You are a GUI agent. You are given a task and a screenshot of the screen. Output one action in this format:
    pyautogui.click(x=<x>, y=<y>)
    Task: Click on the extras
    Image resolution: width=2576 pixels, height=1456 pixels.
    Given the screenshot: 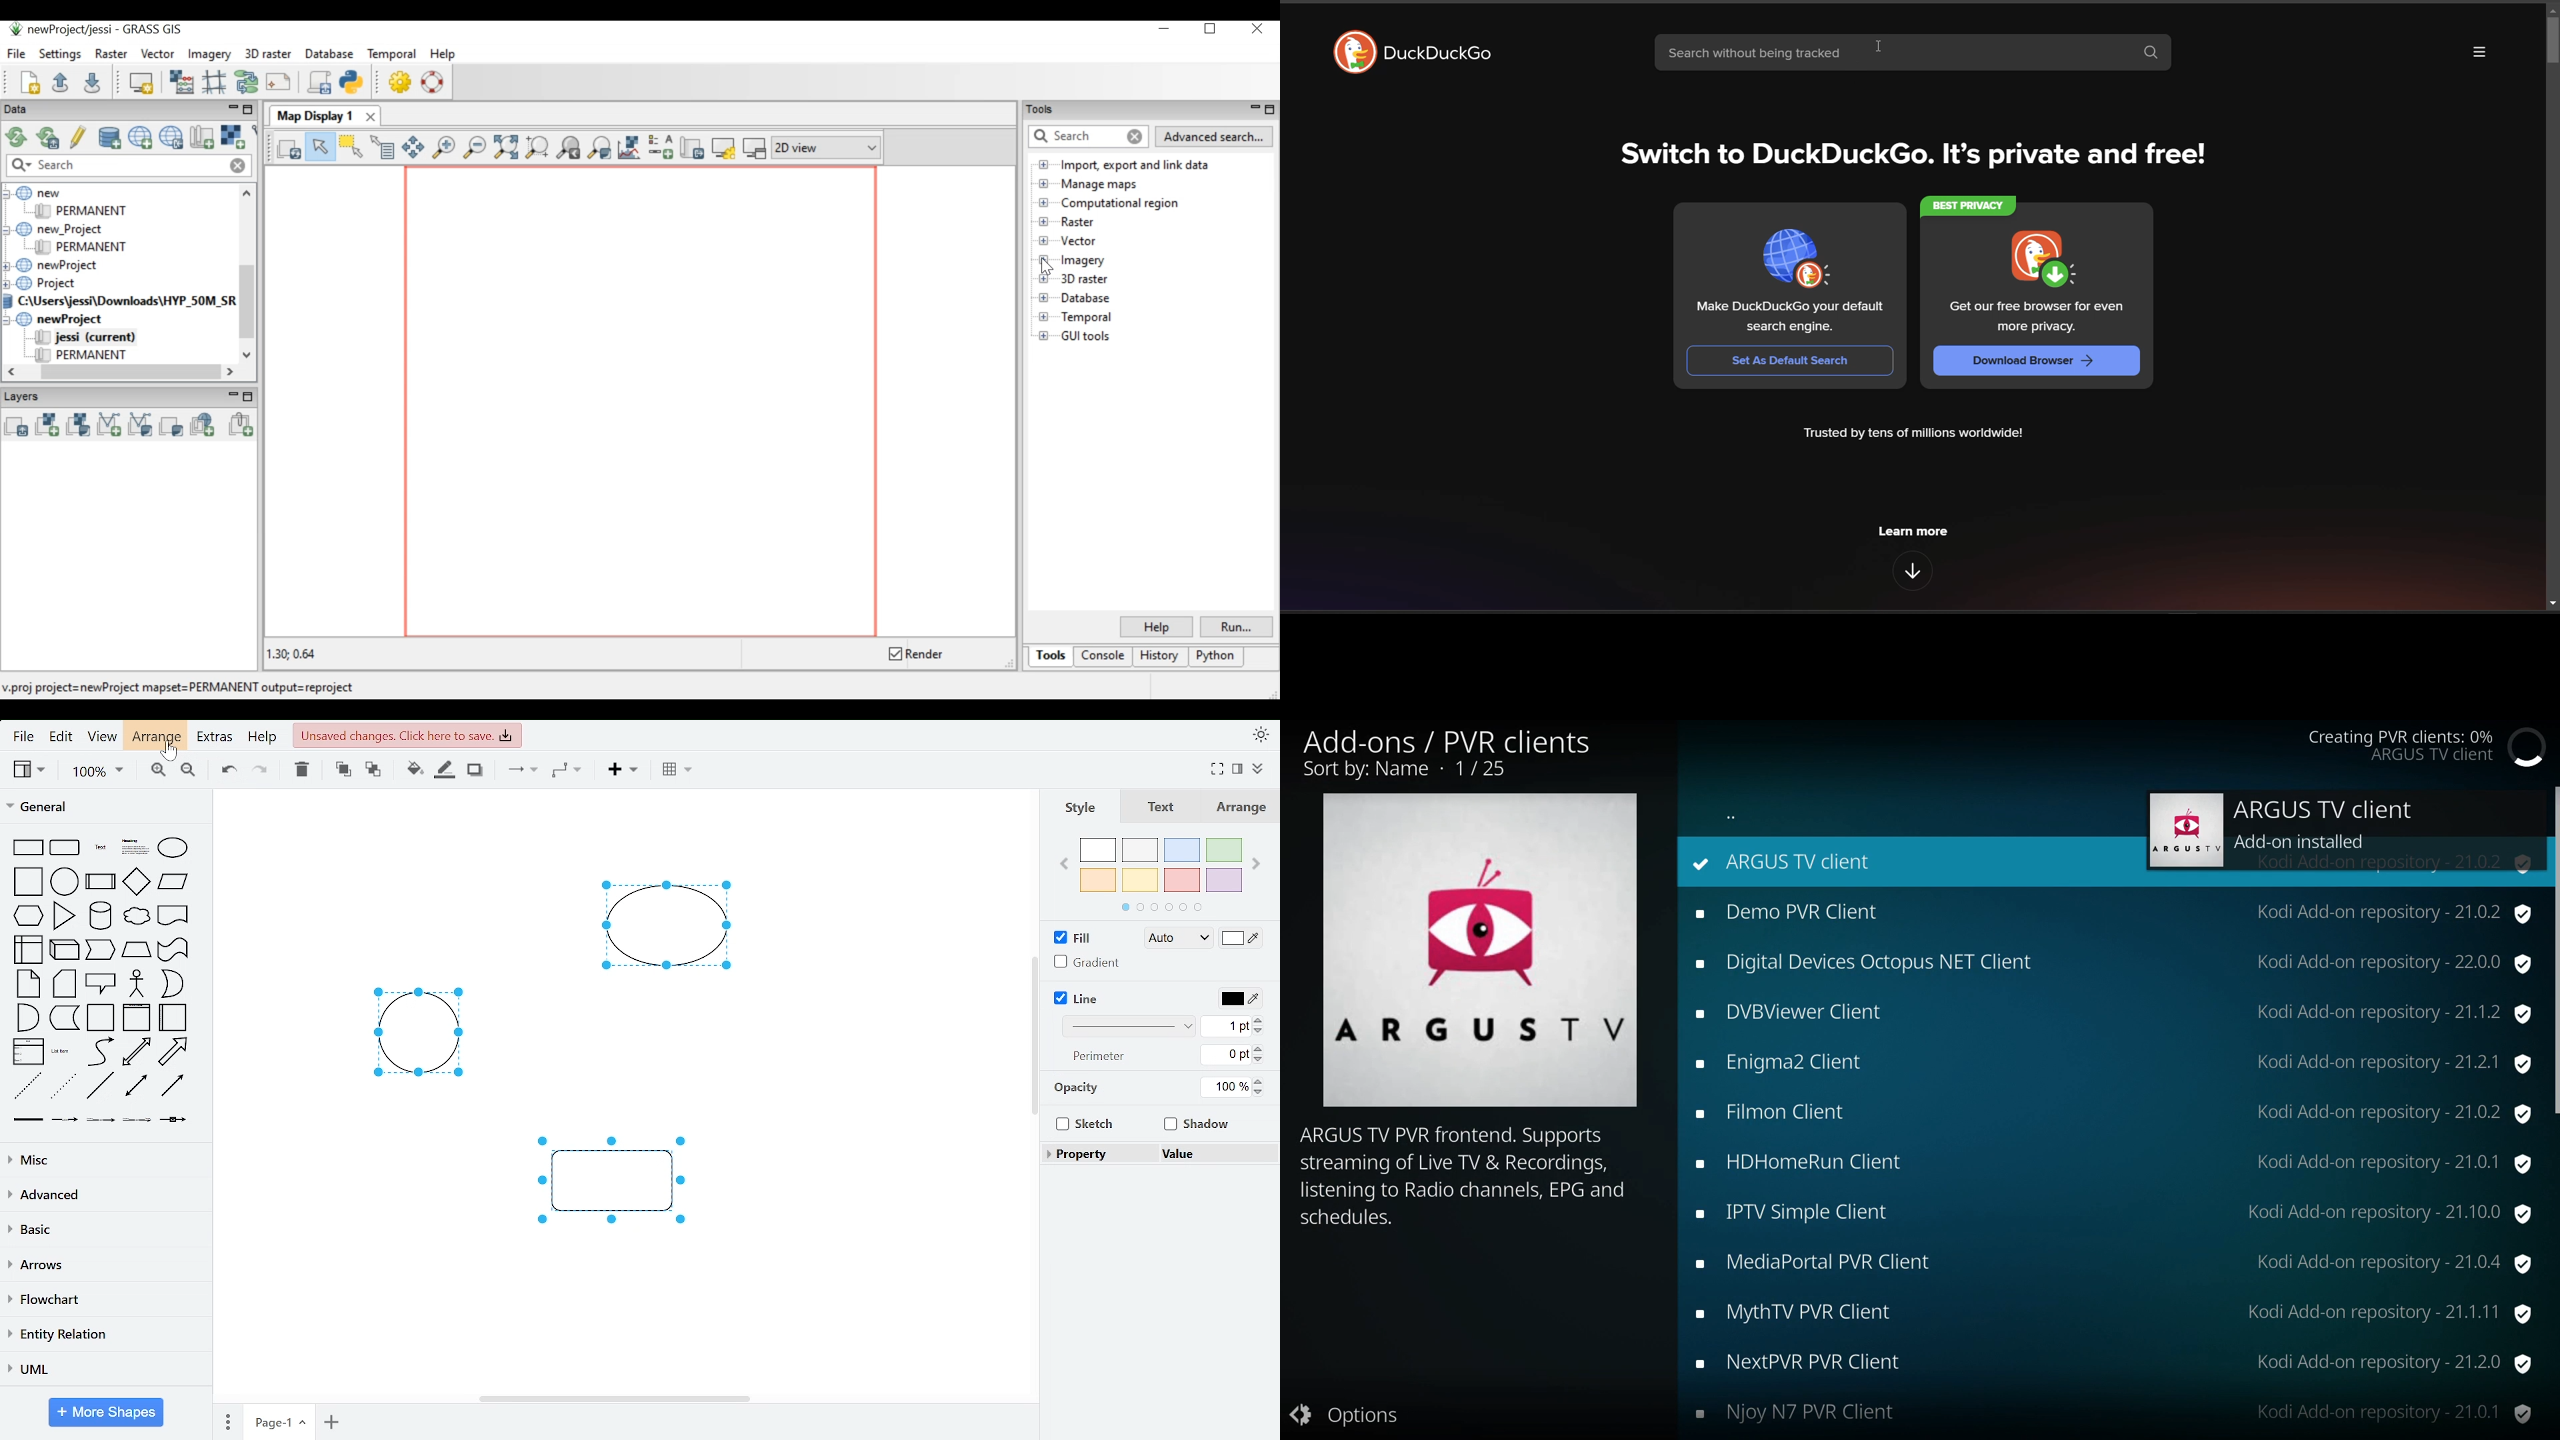 What is the action you would take?
    pyautogui.click(x=216, y=739)
    